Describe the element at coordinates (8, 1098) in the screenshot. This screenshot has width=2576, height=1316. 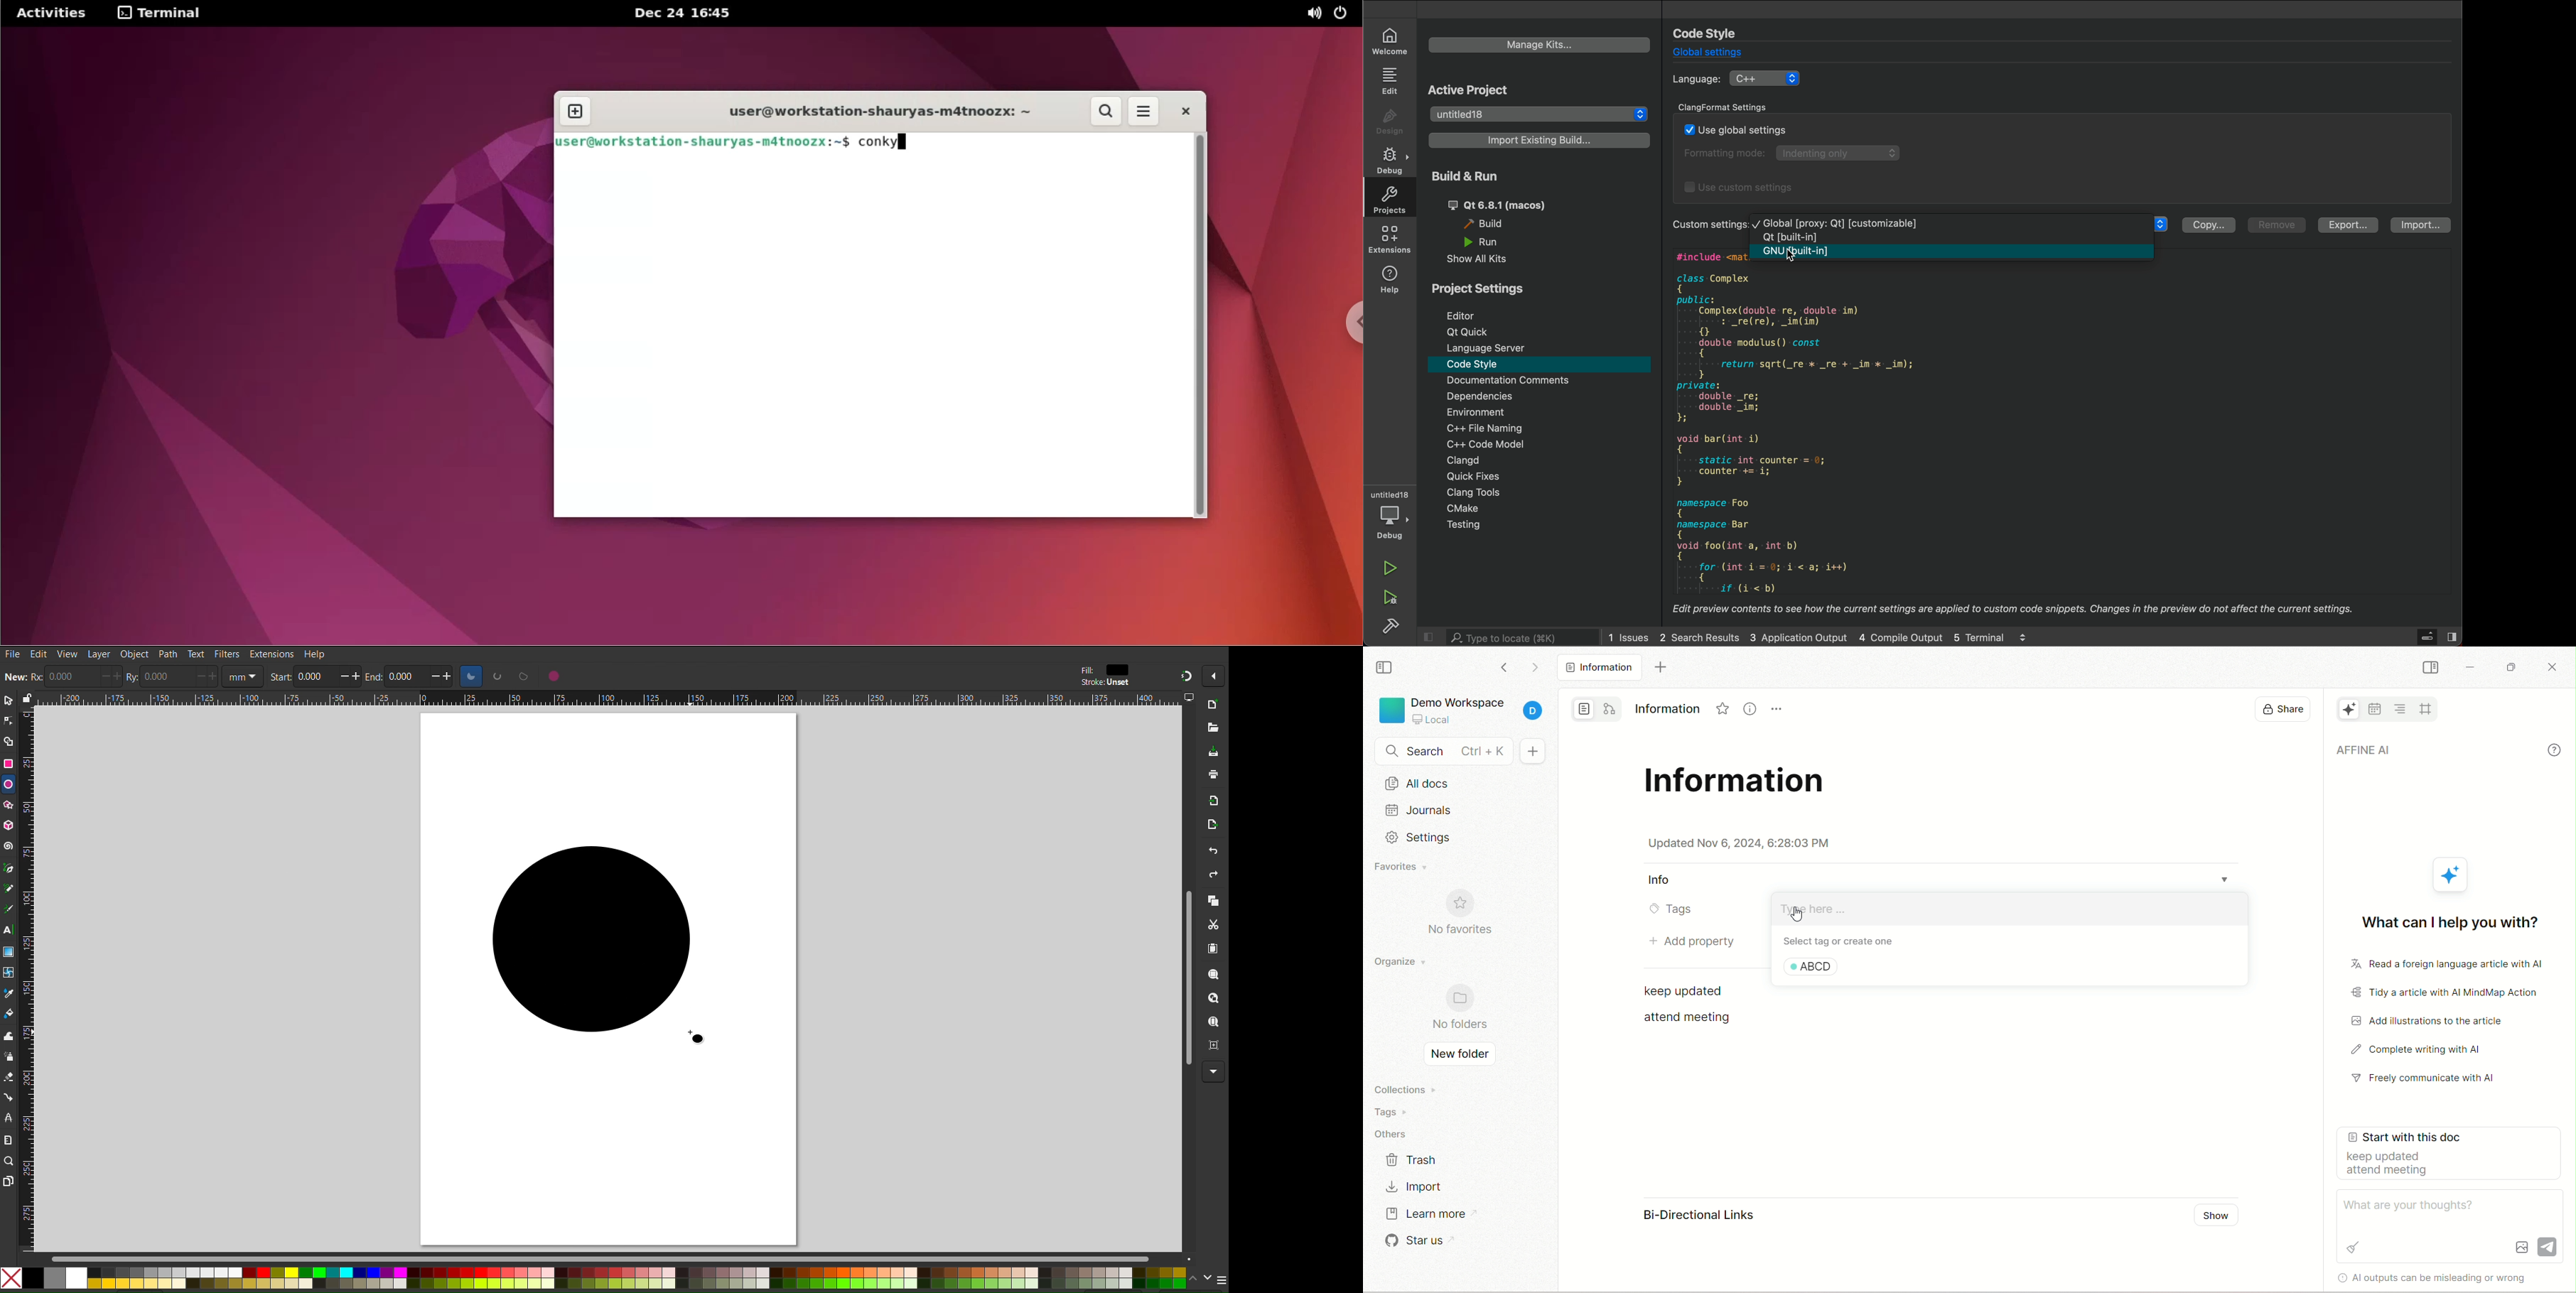
I see `Connection` at that location.